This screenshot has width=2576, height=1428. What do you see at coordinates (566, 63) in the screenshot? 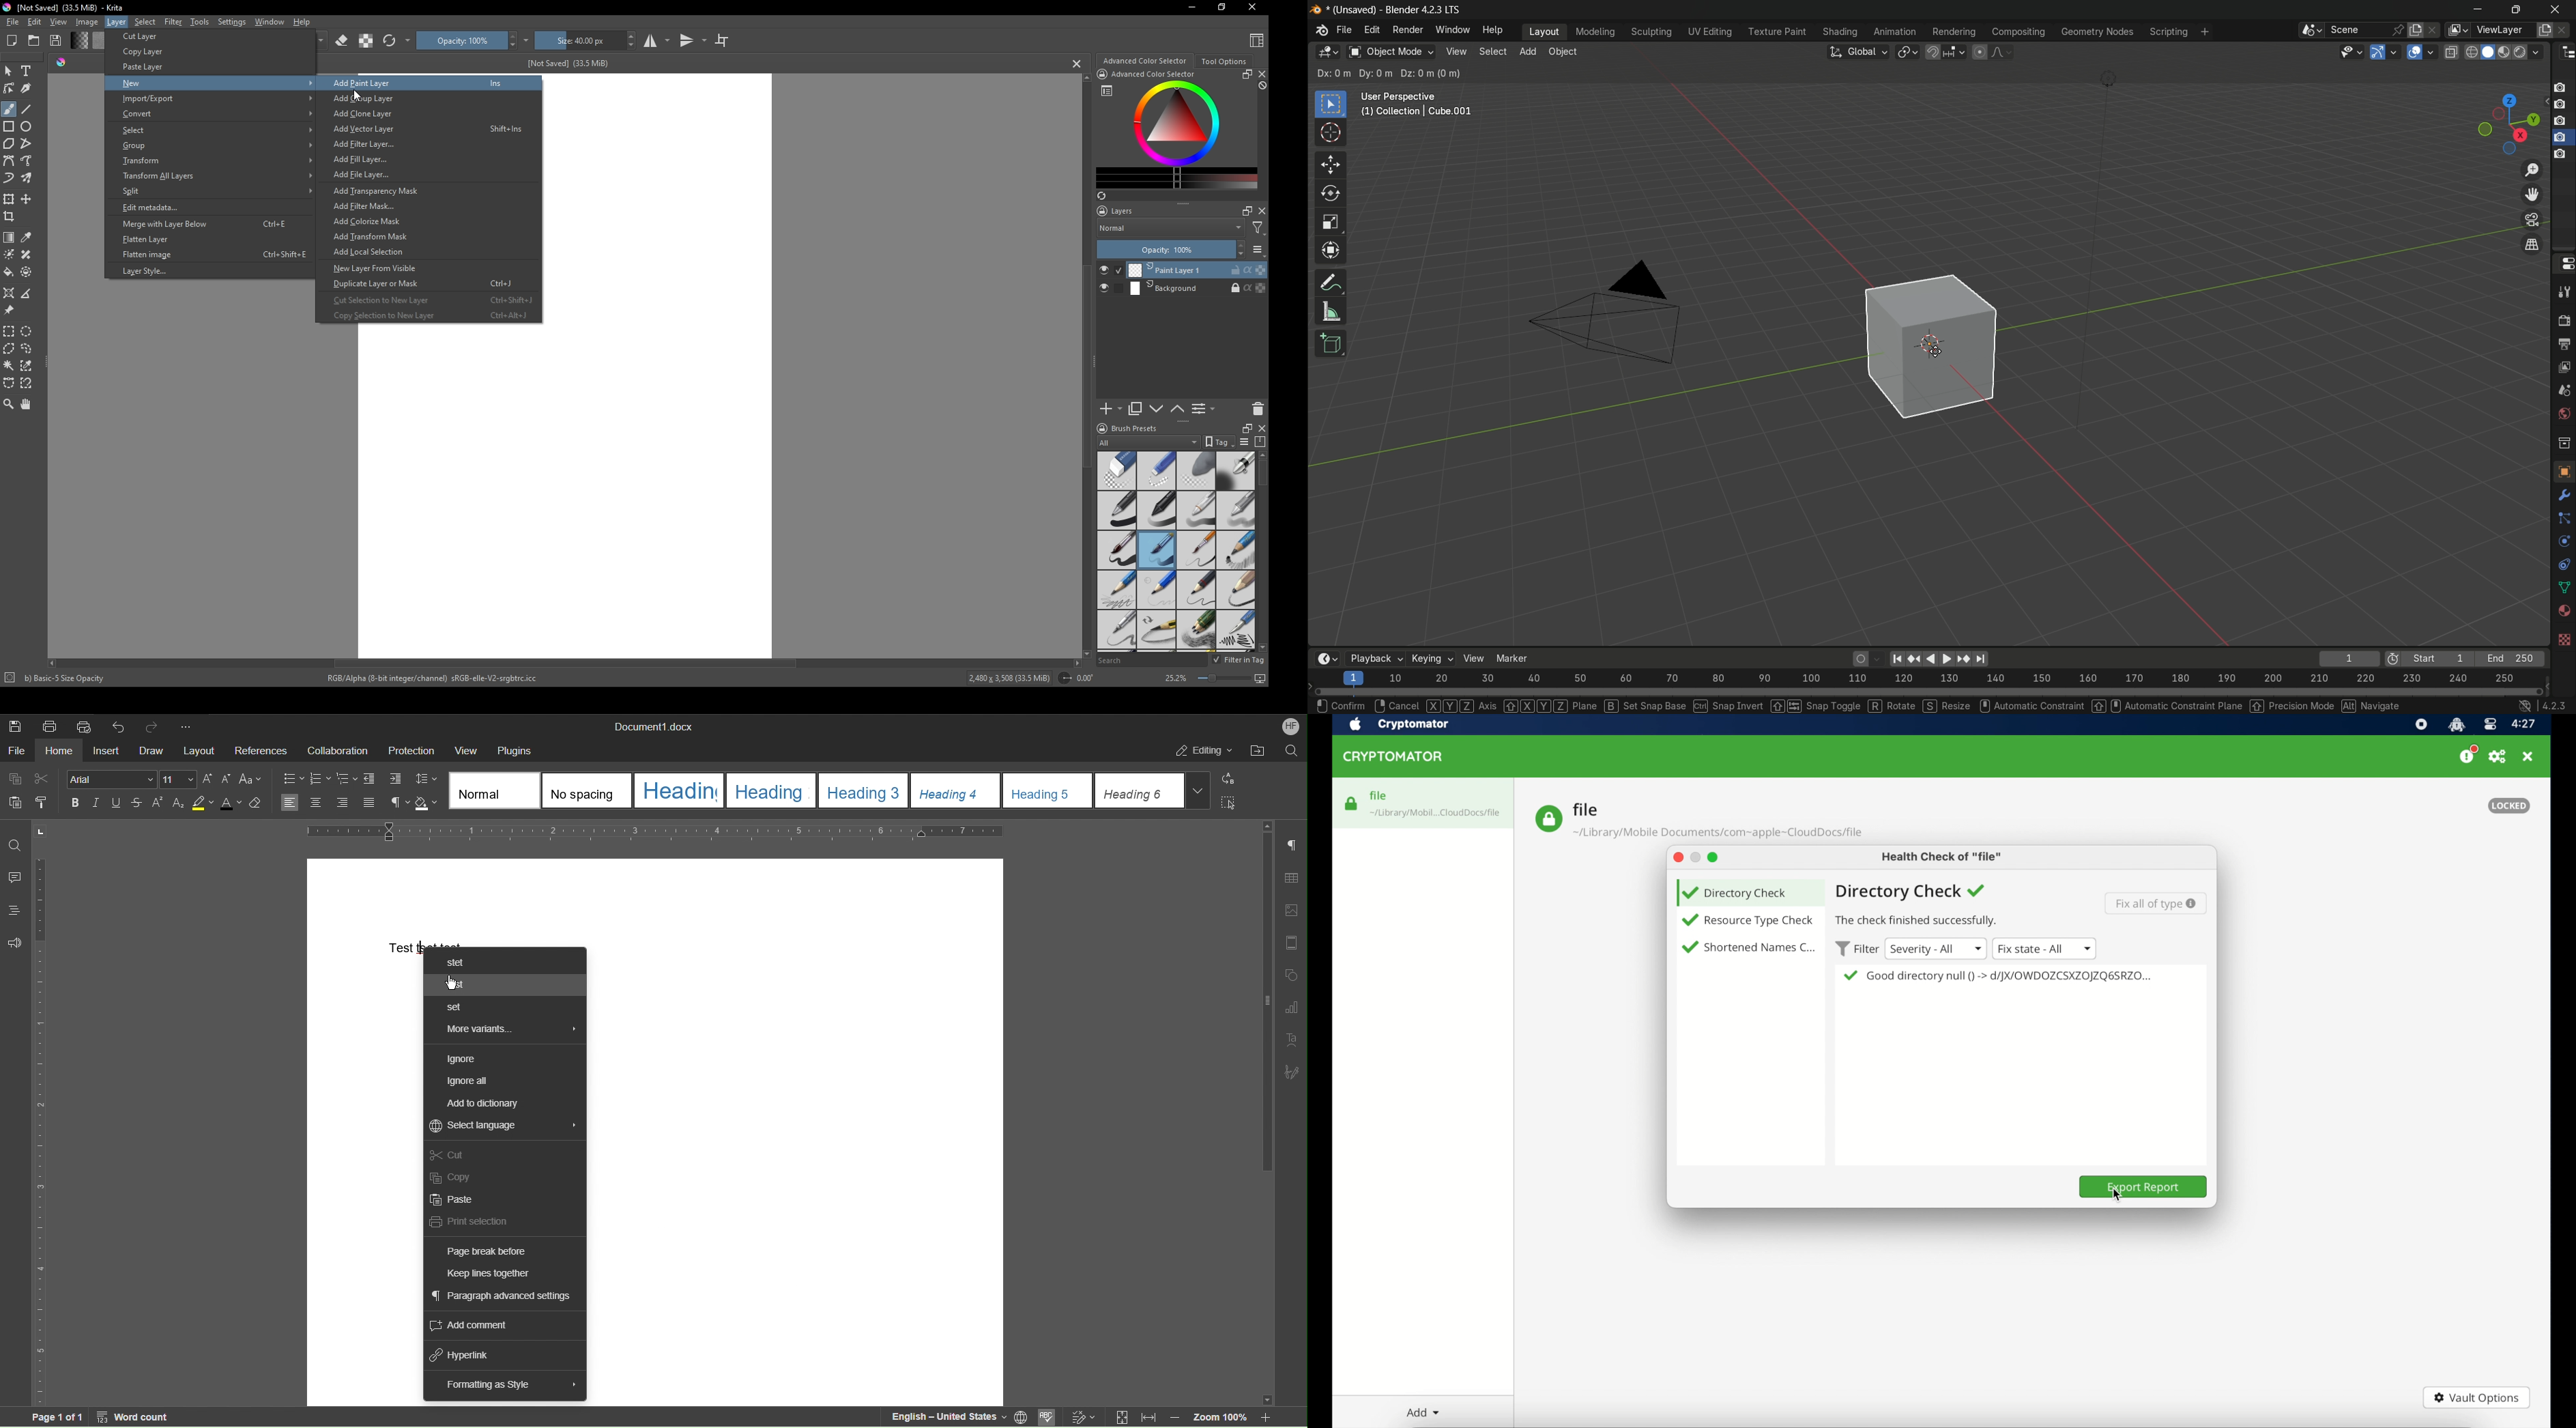
I see `[Not Saved] (33.5 MiB)` at bounding box center [566, 63].